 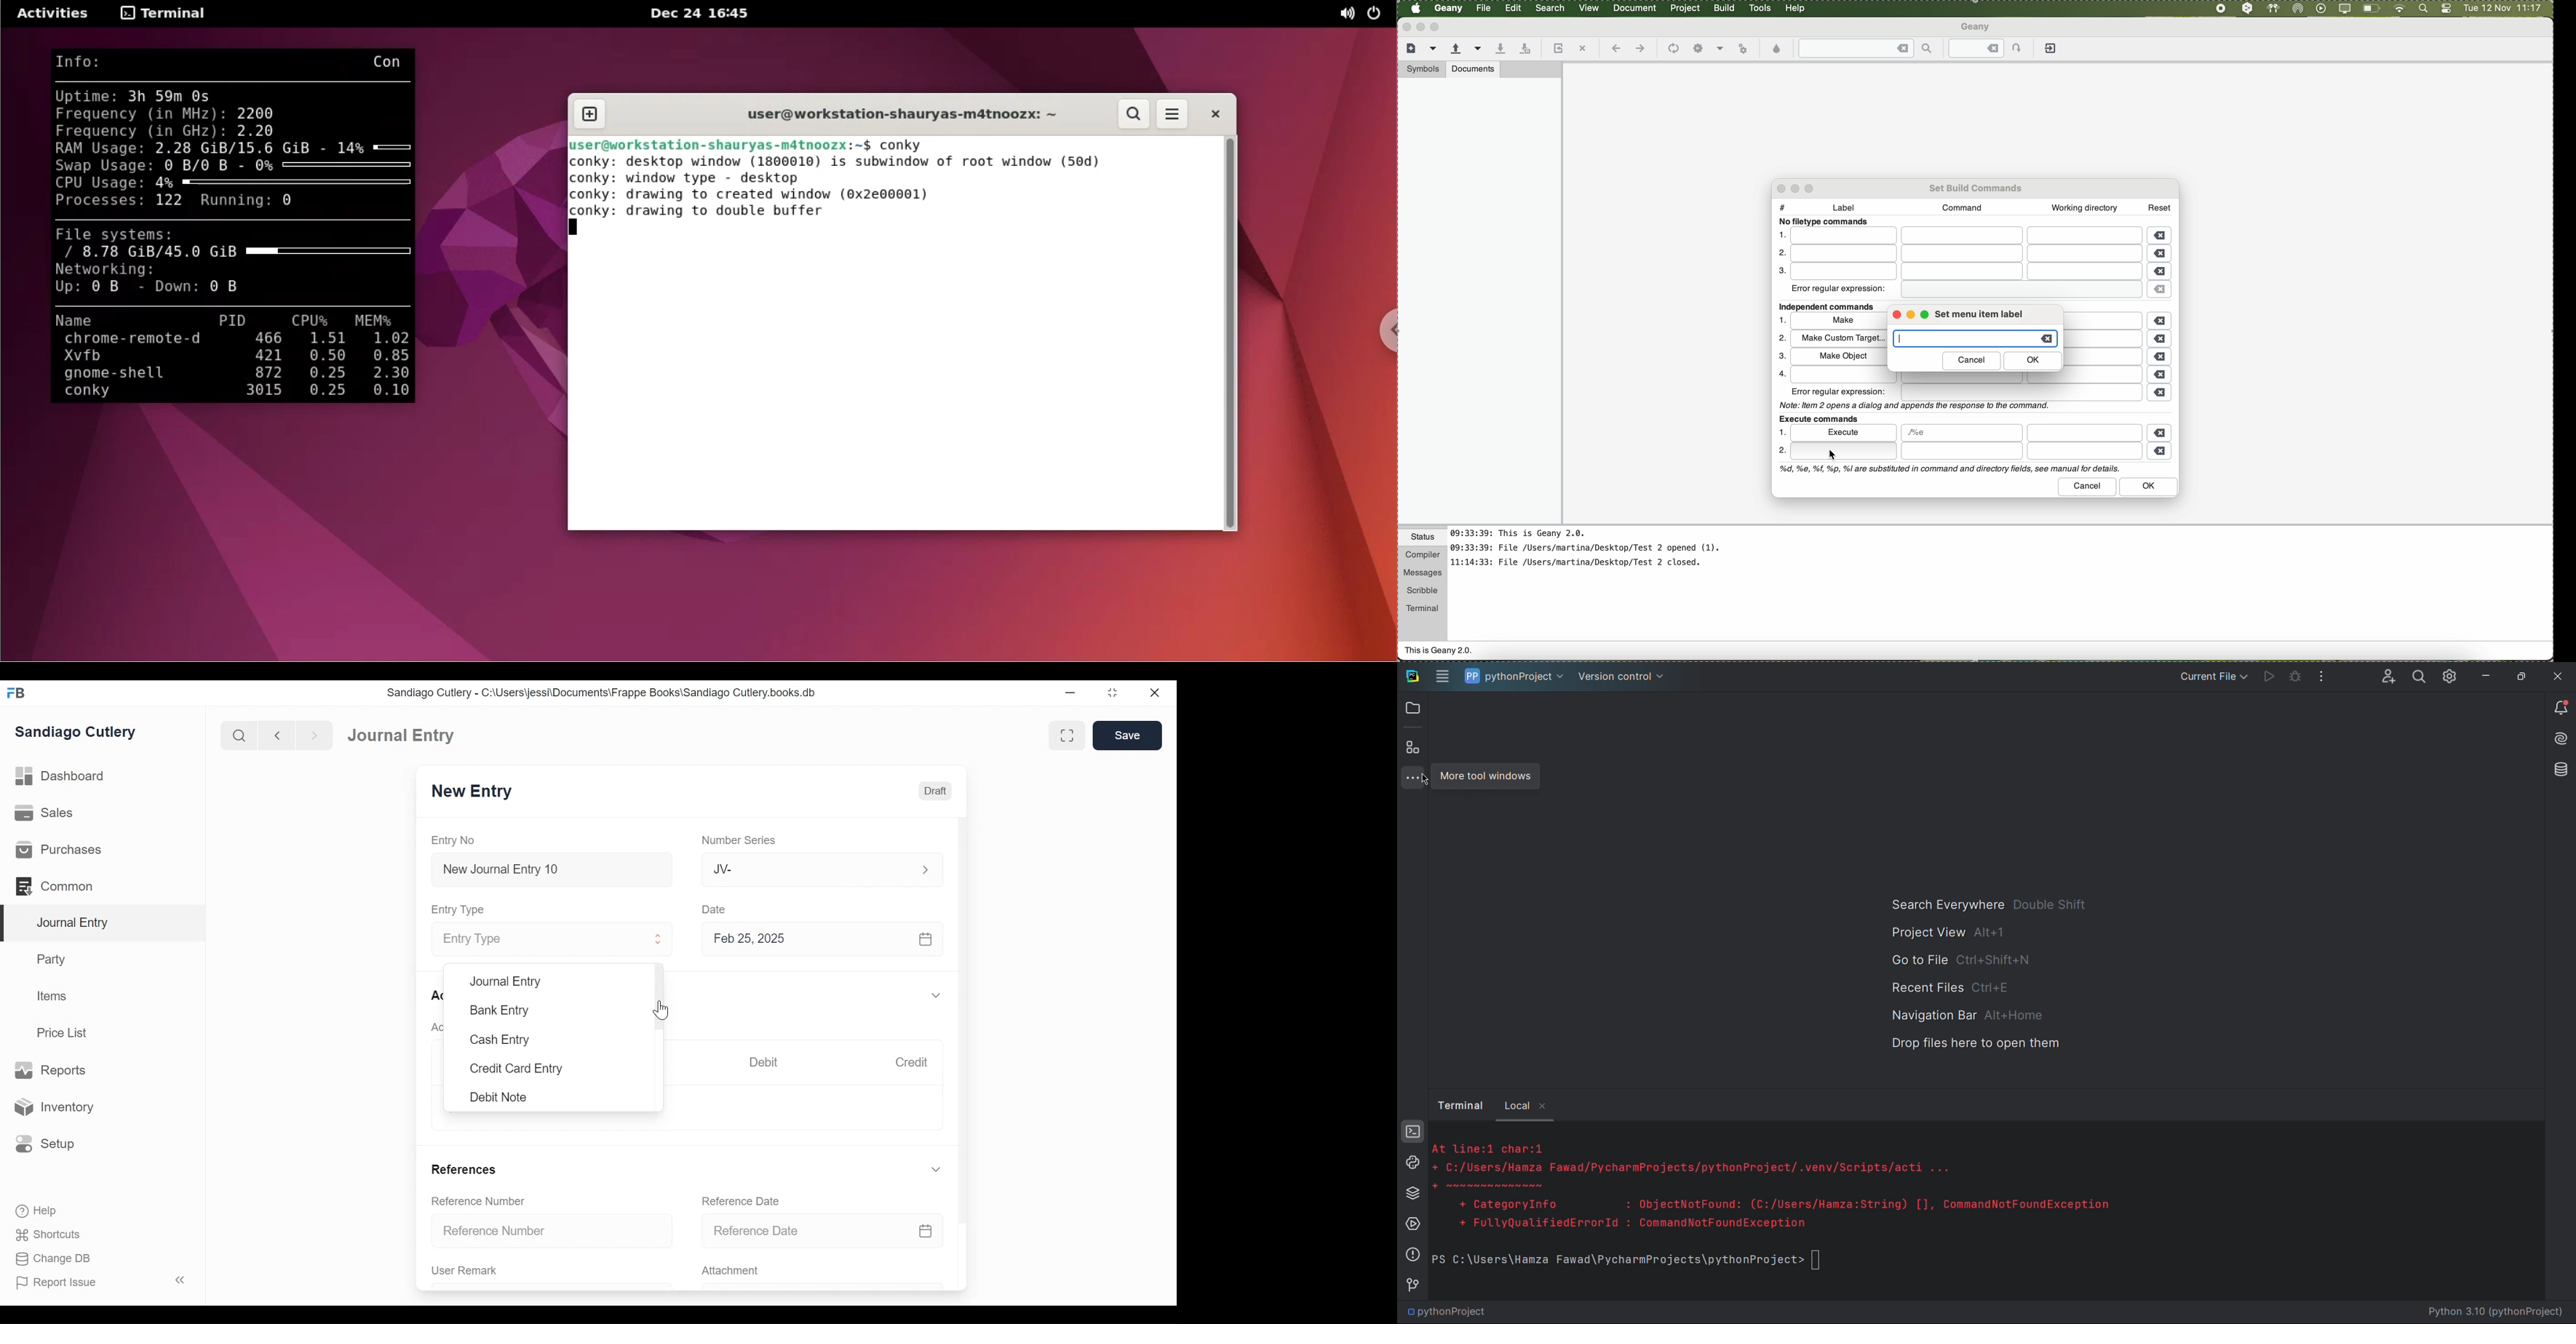 I want to click on Cash Entry, so click(x=500, y=1040).